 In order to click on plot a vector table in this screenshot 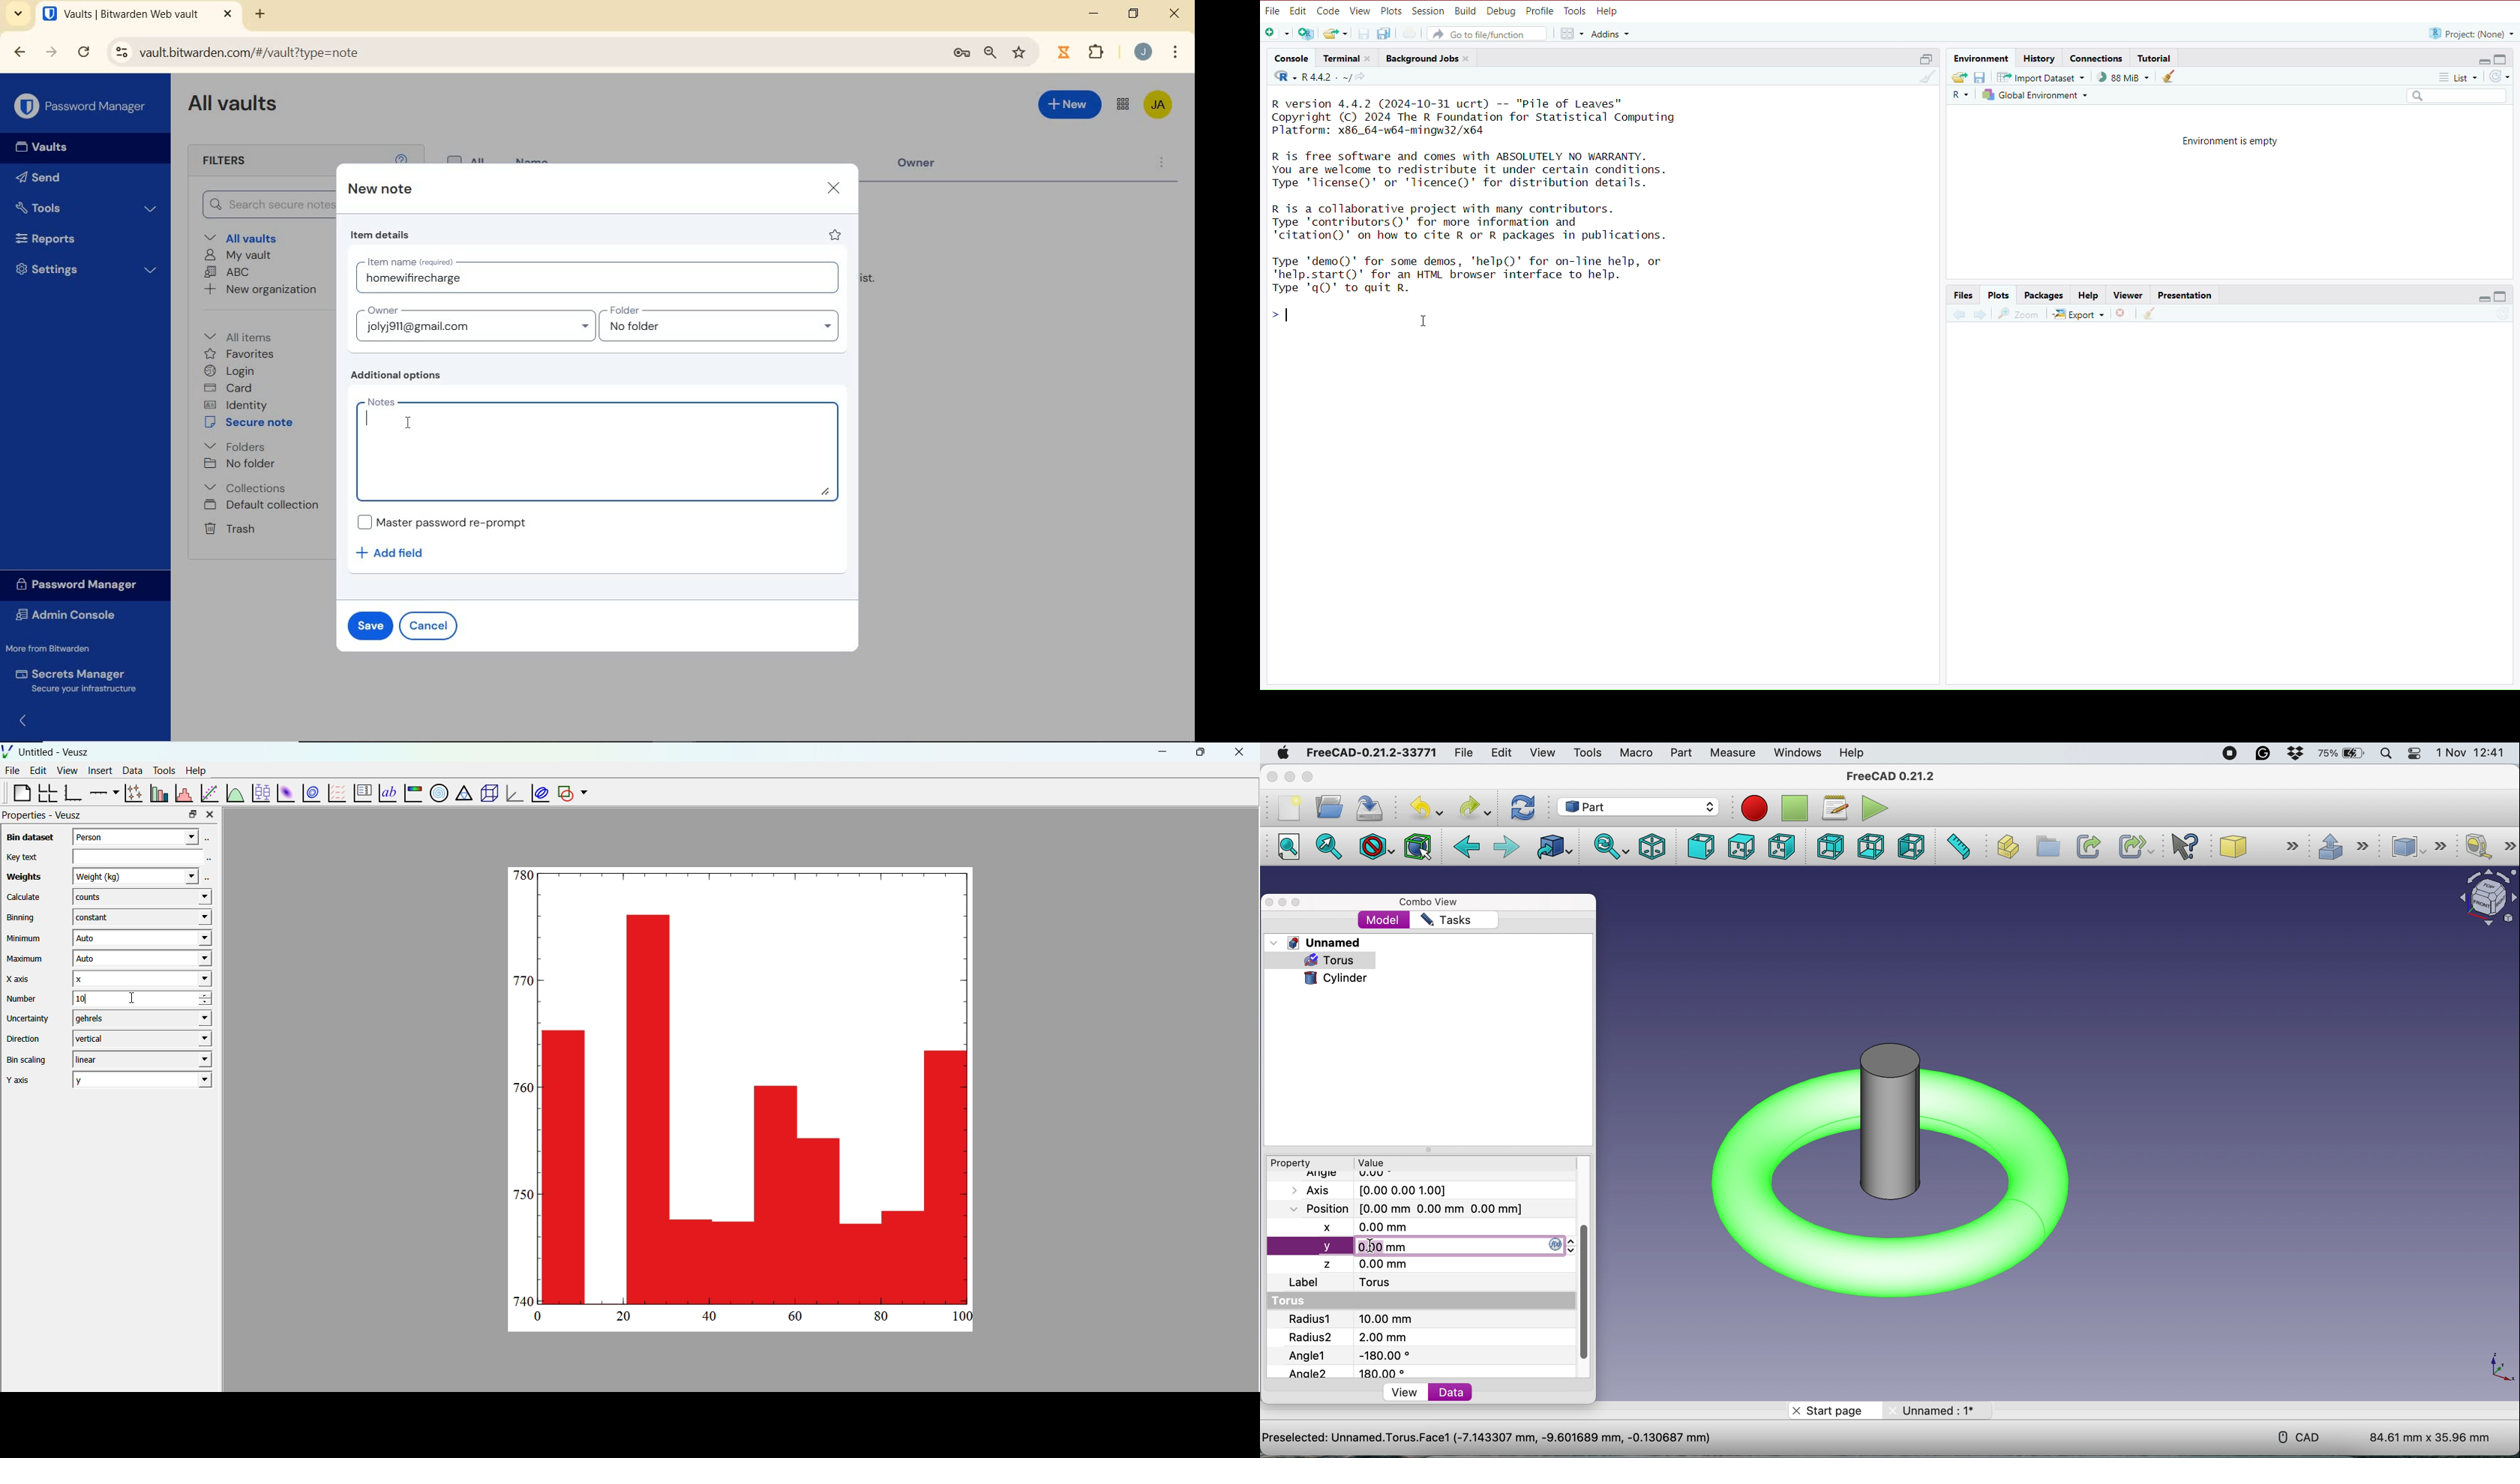, I will do `click(335, 792)`.